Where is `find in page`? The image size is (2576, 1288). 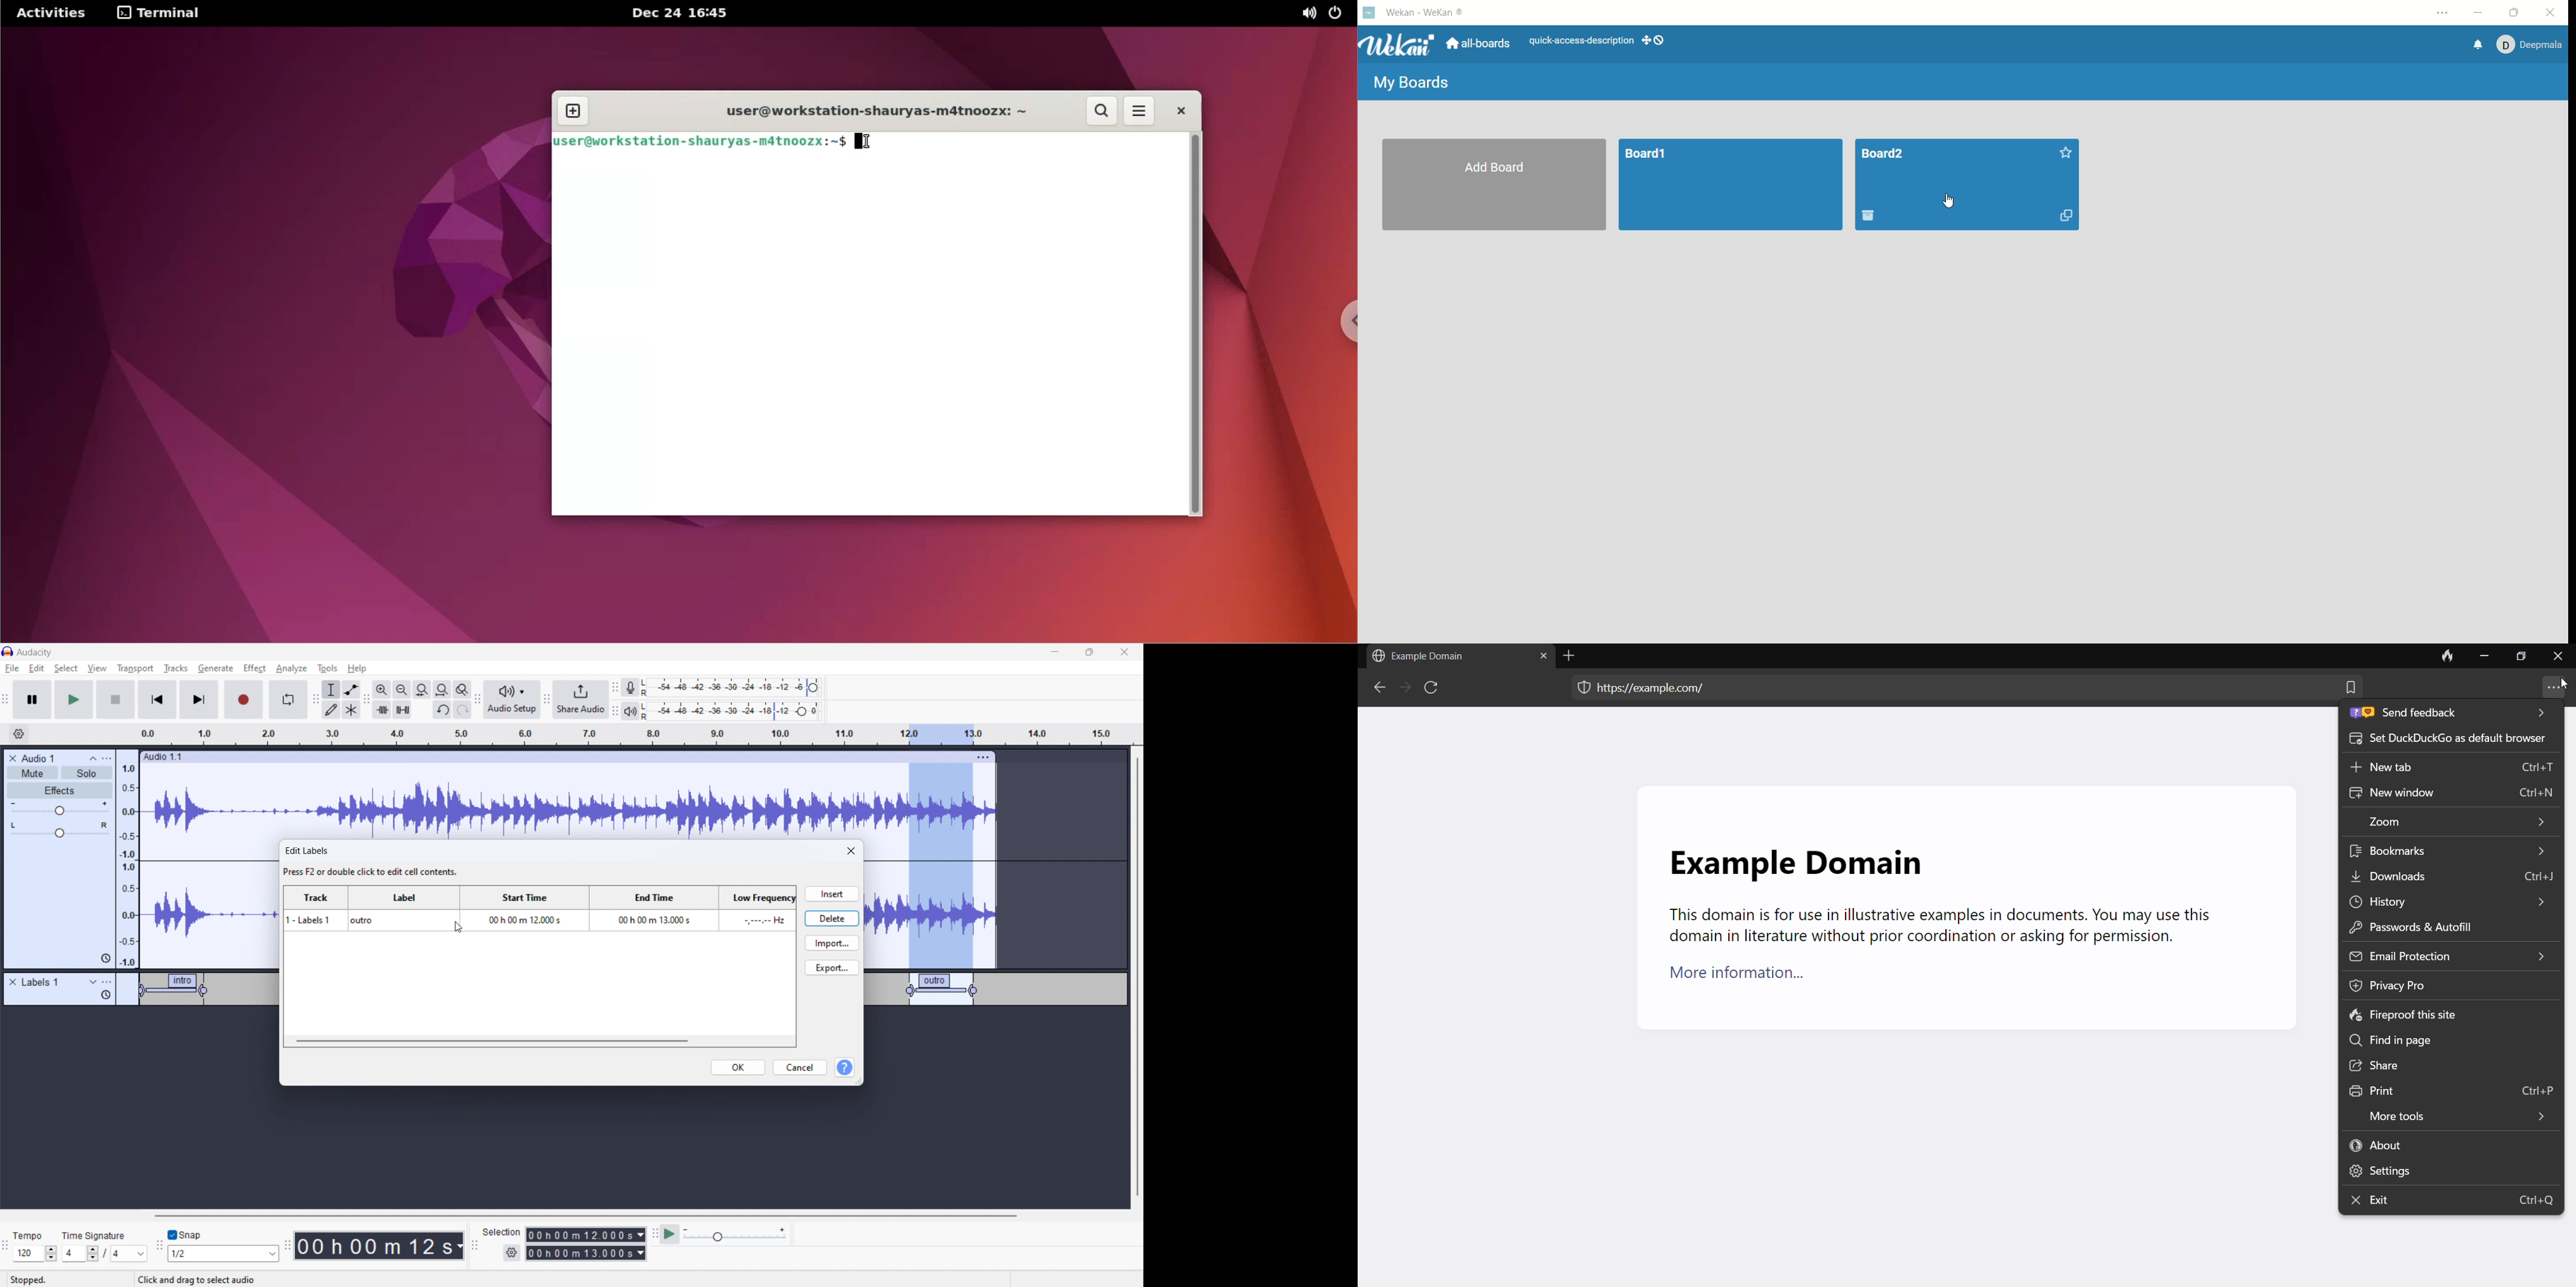 find in page is located at coordinates (2449, 1039).